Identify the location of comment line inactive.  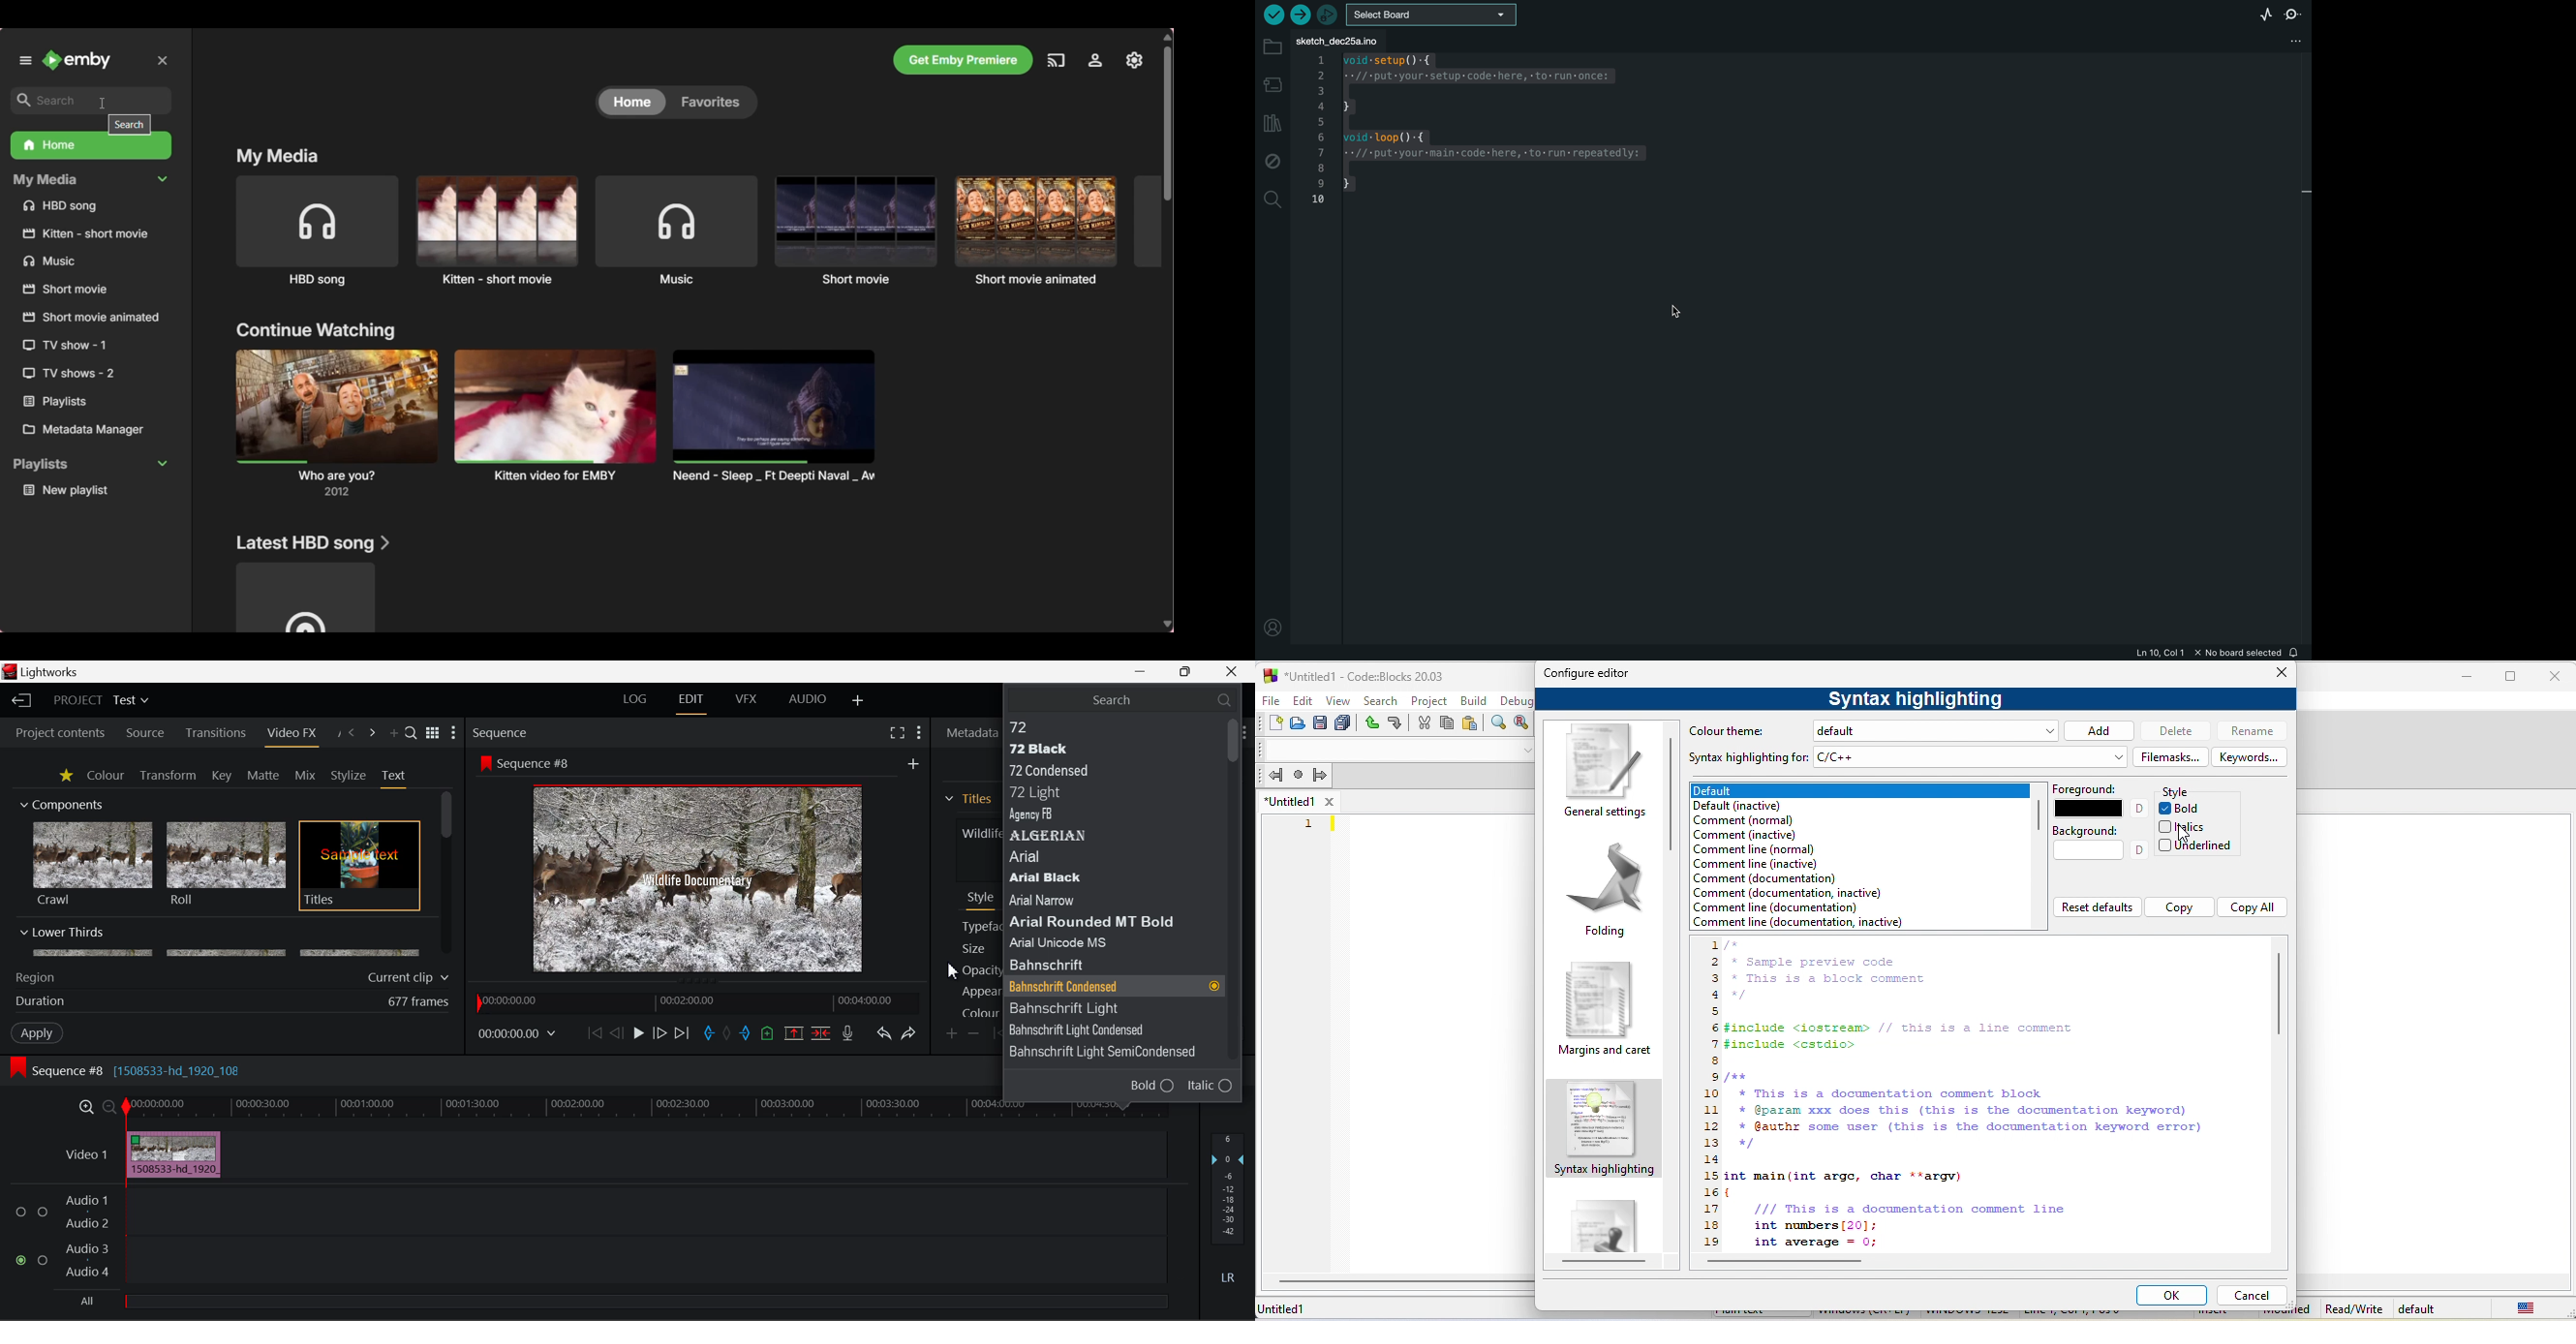
(1755, 864).